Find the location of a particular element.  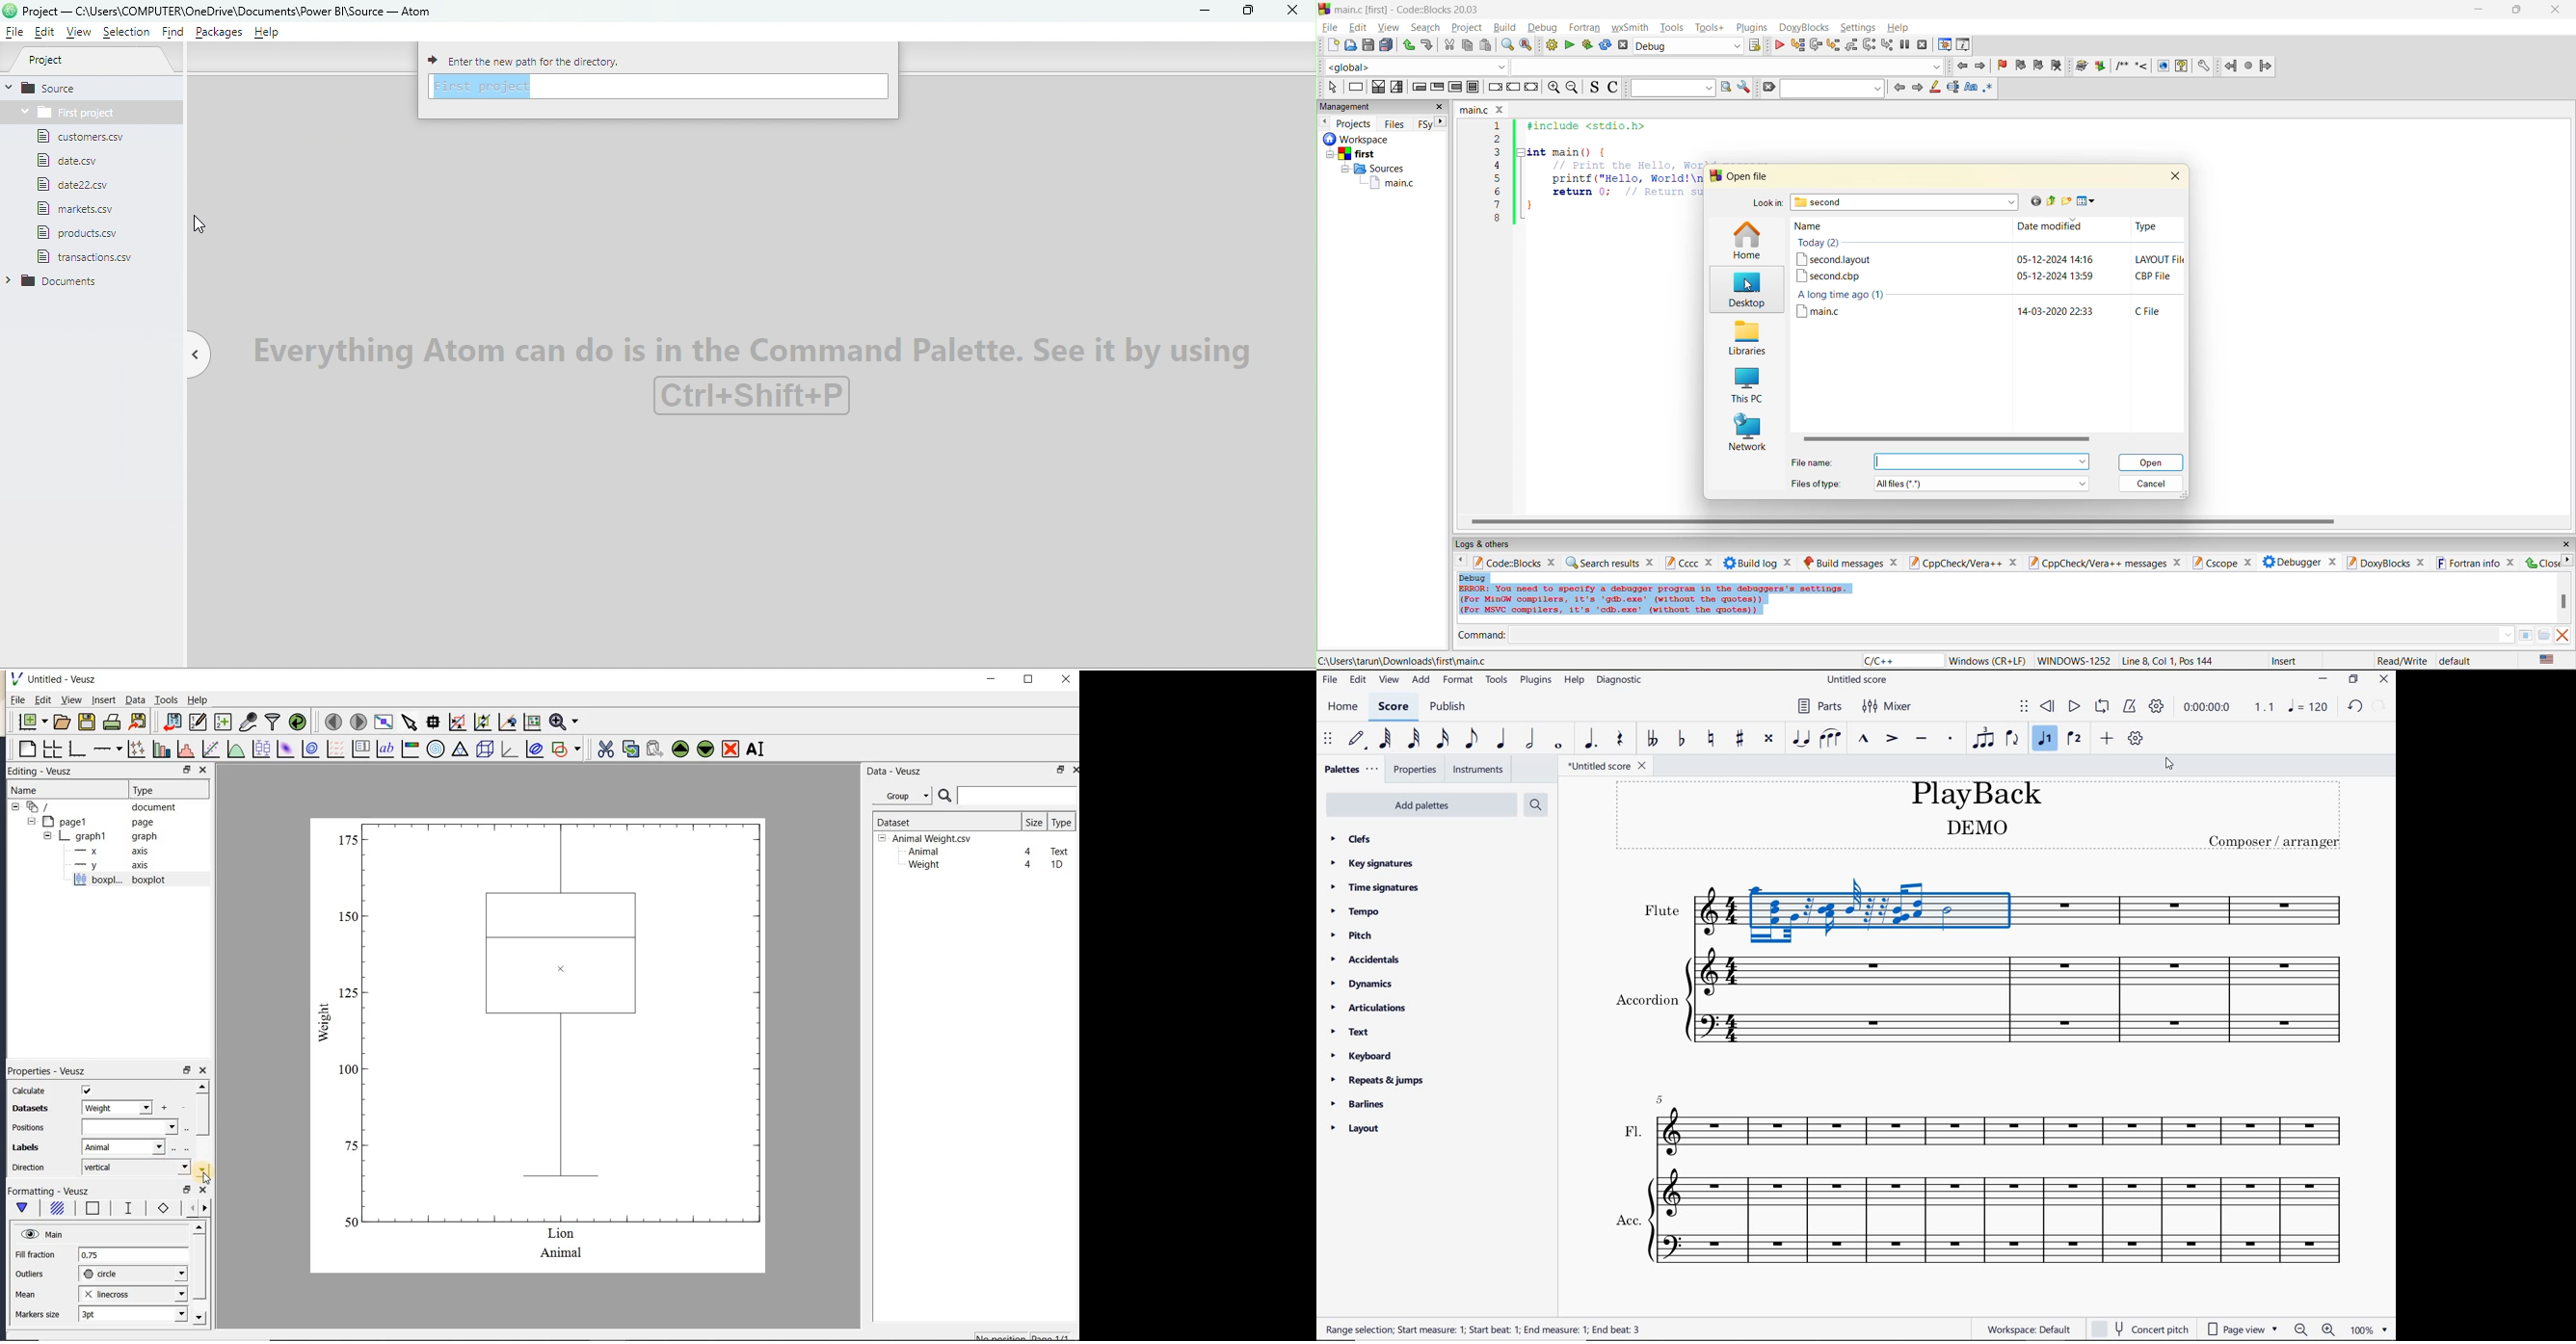

Packages is located at coordinates (217, 34).